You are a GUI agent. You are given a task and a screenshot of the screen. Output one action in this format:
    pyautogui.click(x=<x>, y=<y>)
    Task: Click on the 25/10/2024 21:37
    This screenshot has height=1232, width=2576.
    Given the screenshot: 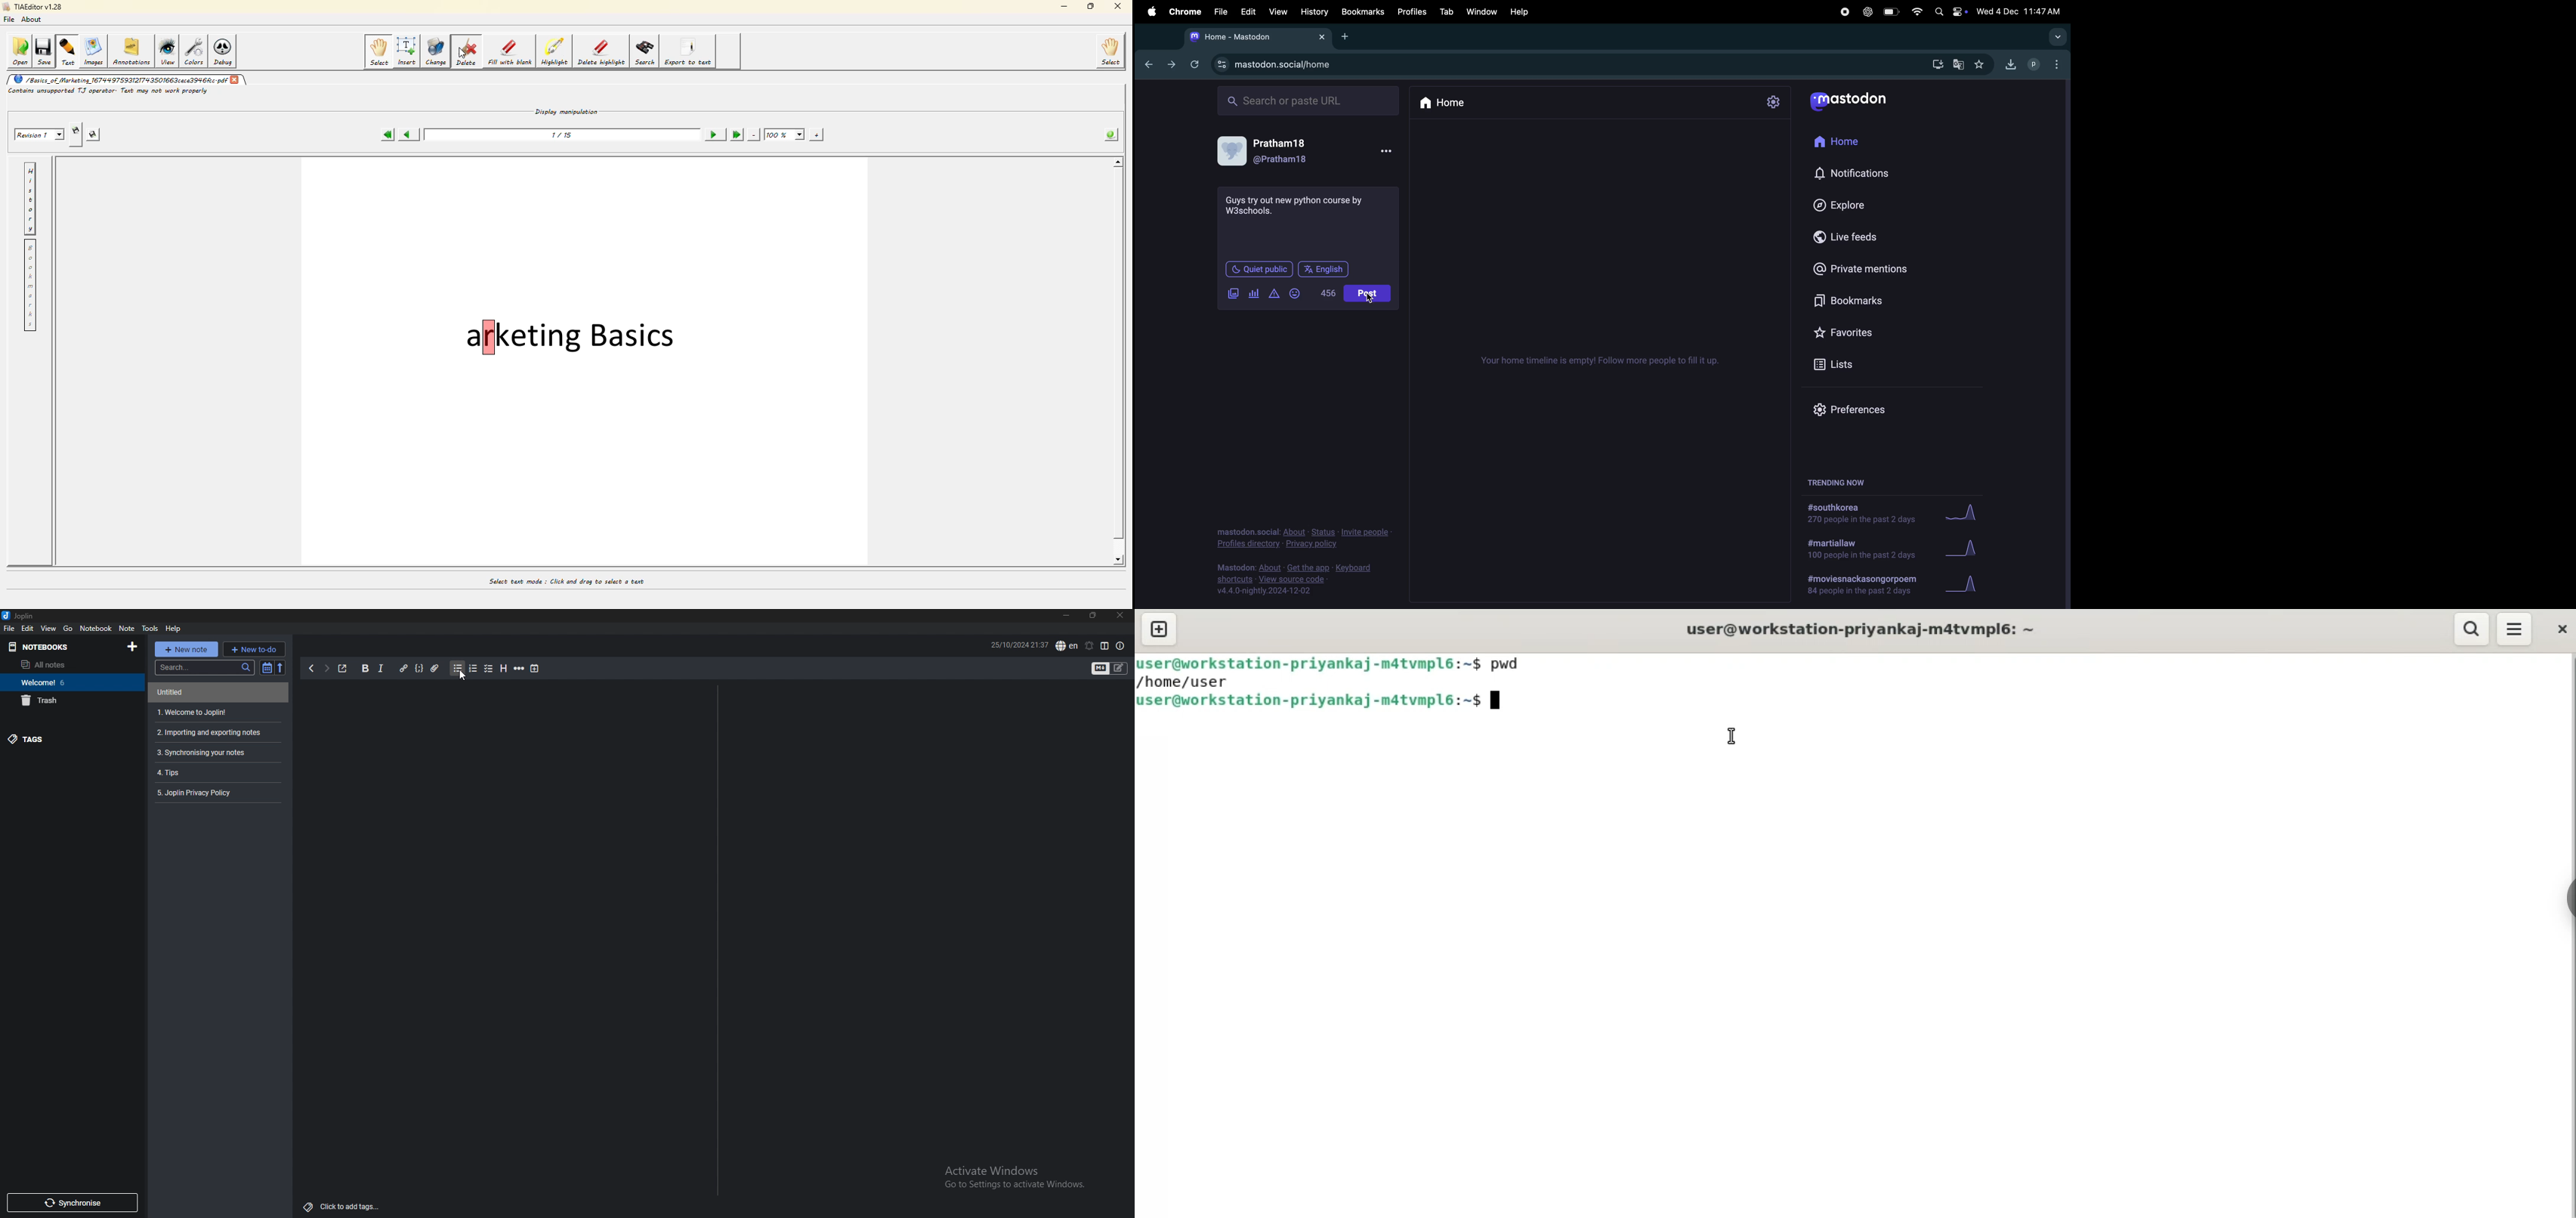 What is the action you would take?
    pyautogui.click(x=999, y=644)
    